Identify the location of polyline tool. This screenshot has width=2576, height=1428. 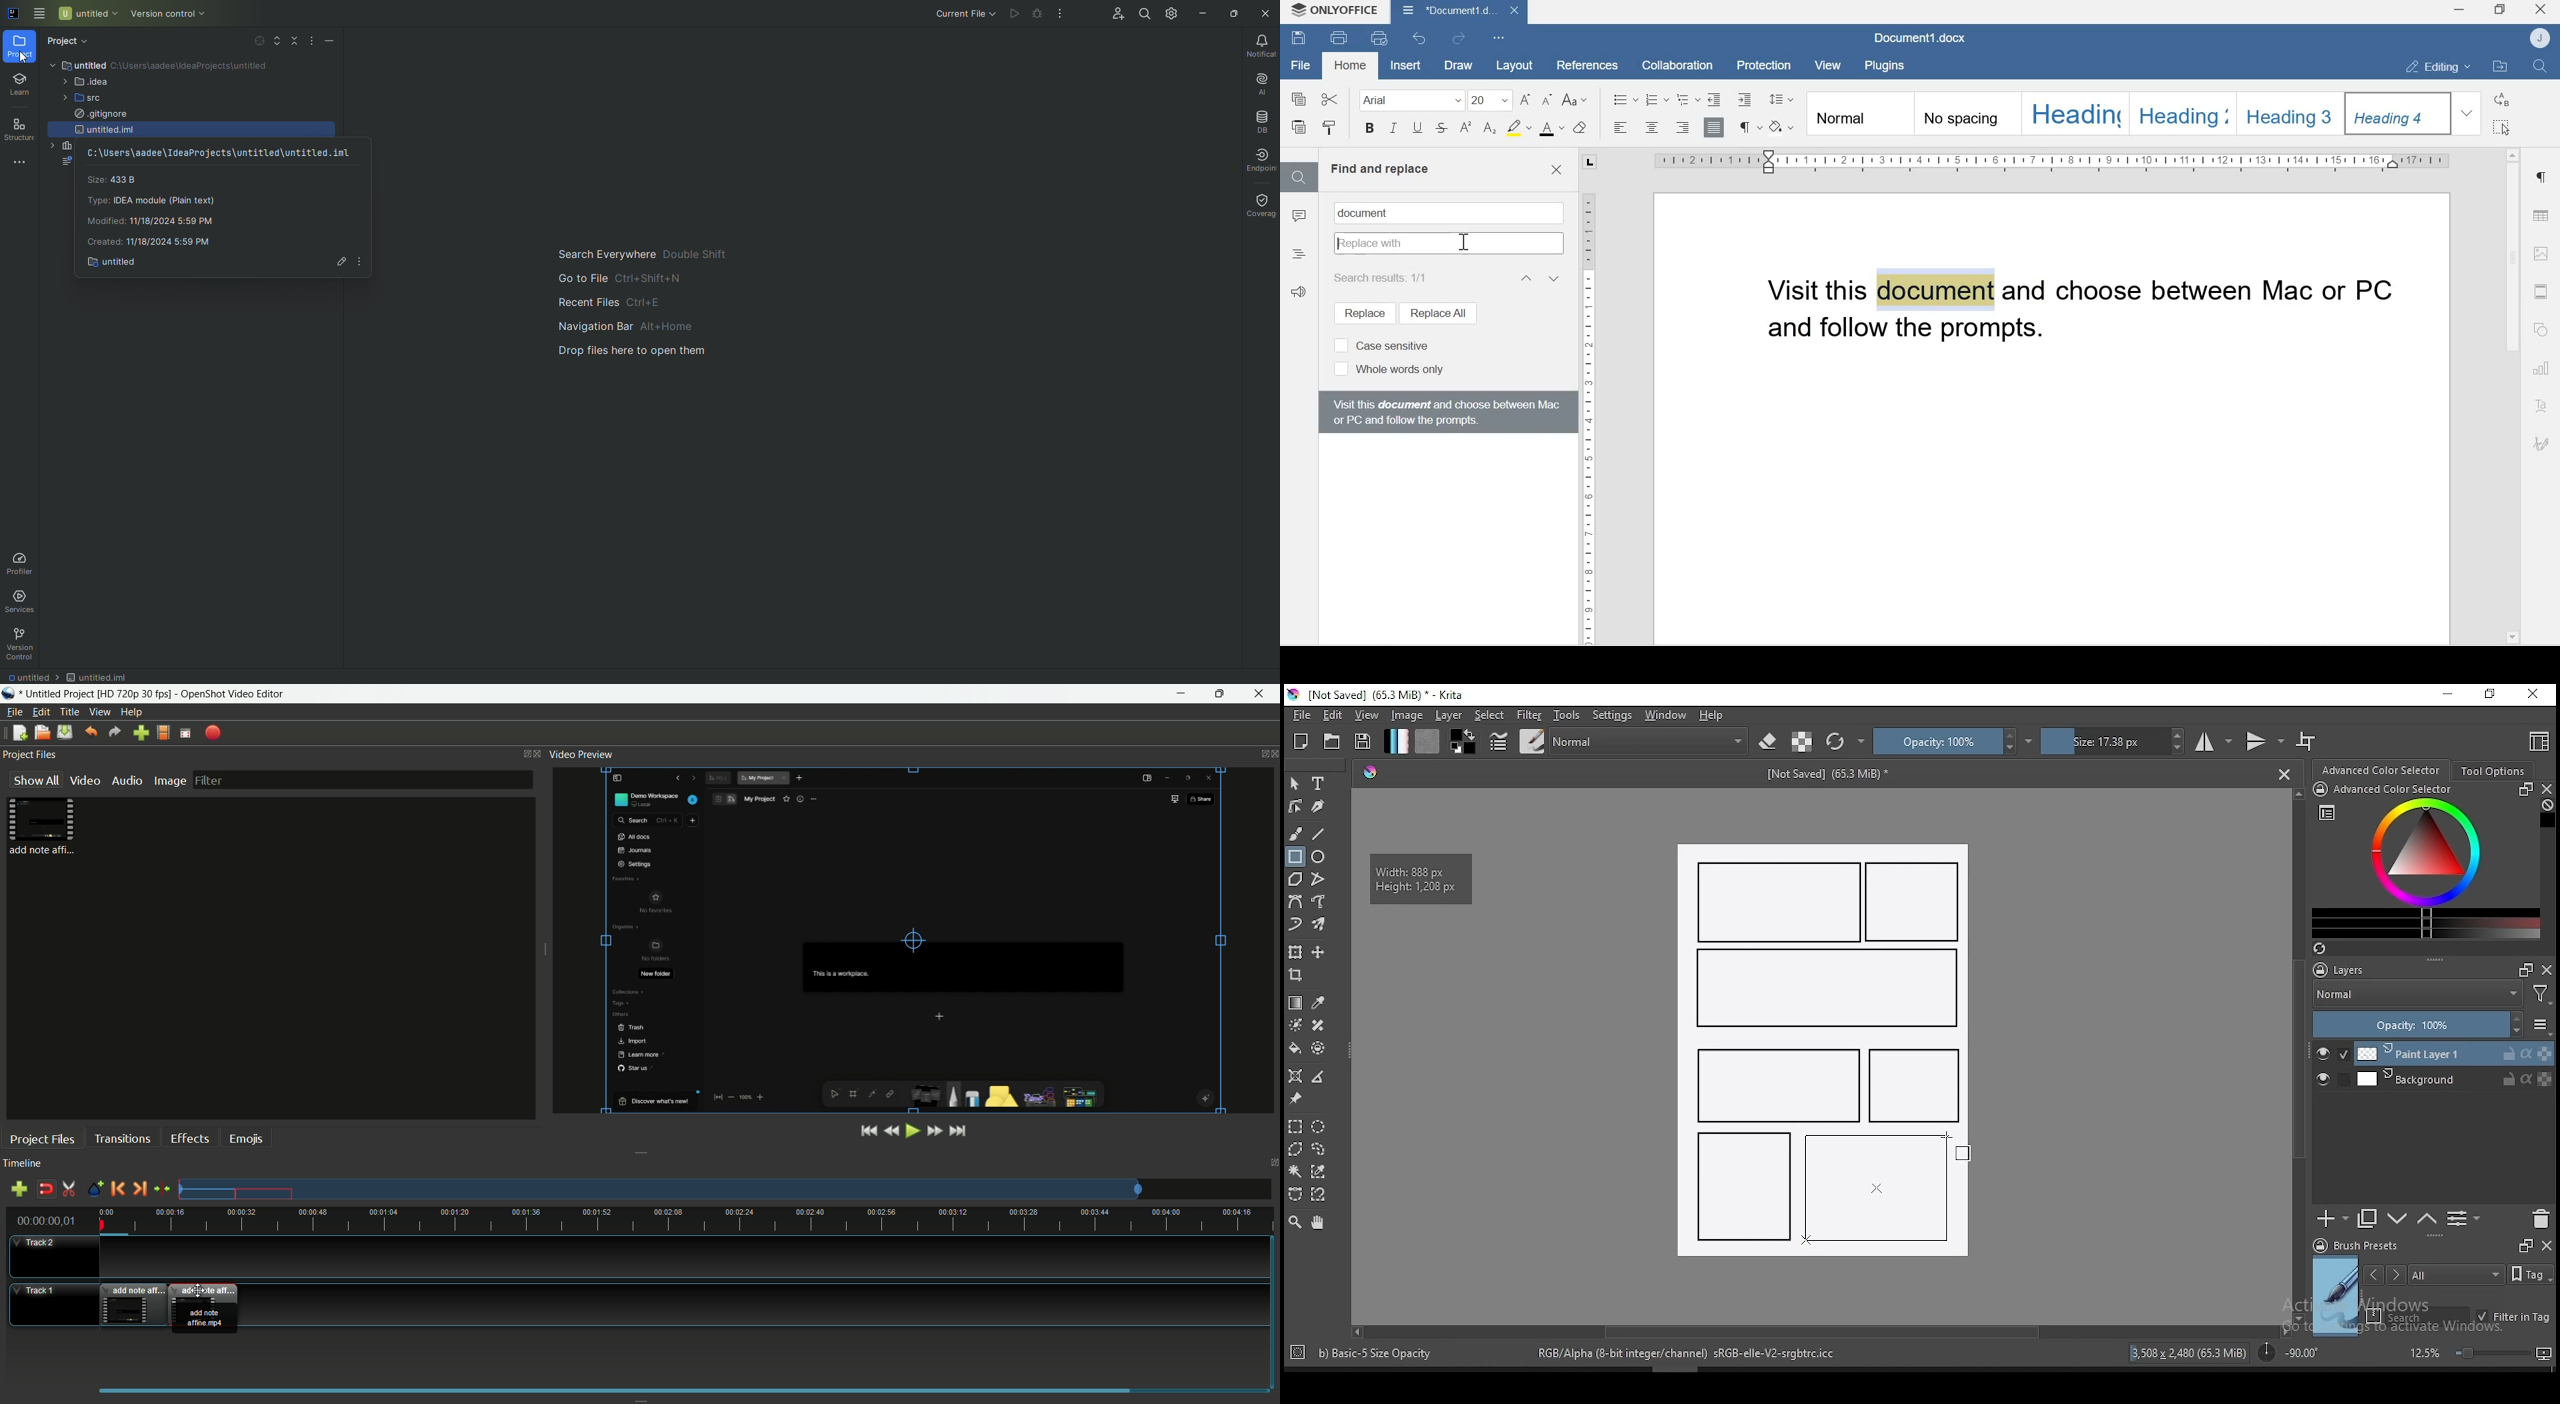
(1318, 877).